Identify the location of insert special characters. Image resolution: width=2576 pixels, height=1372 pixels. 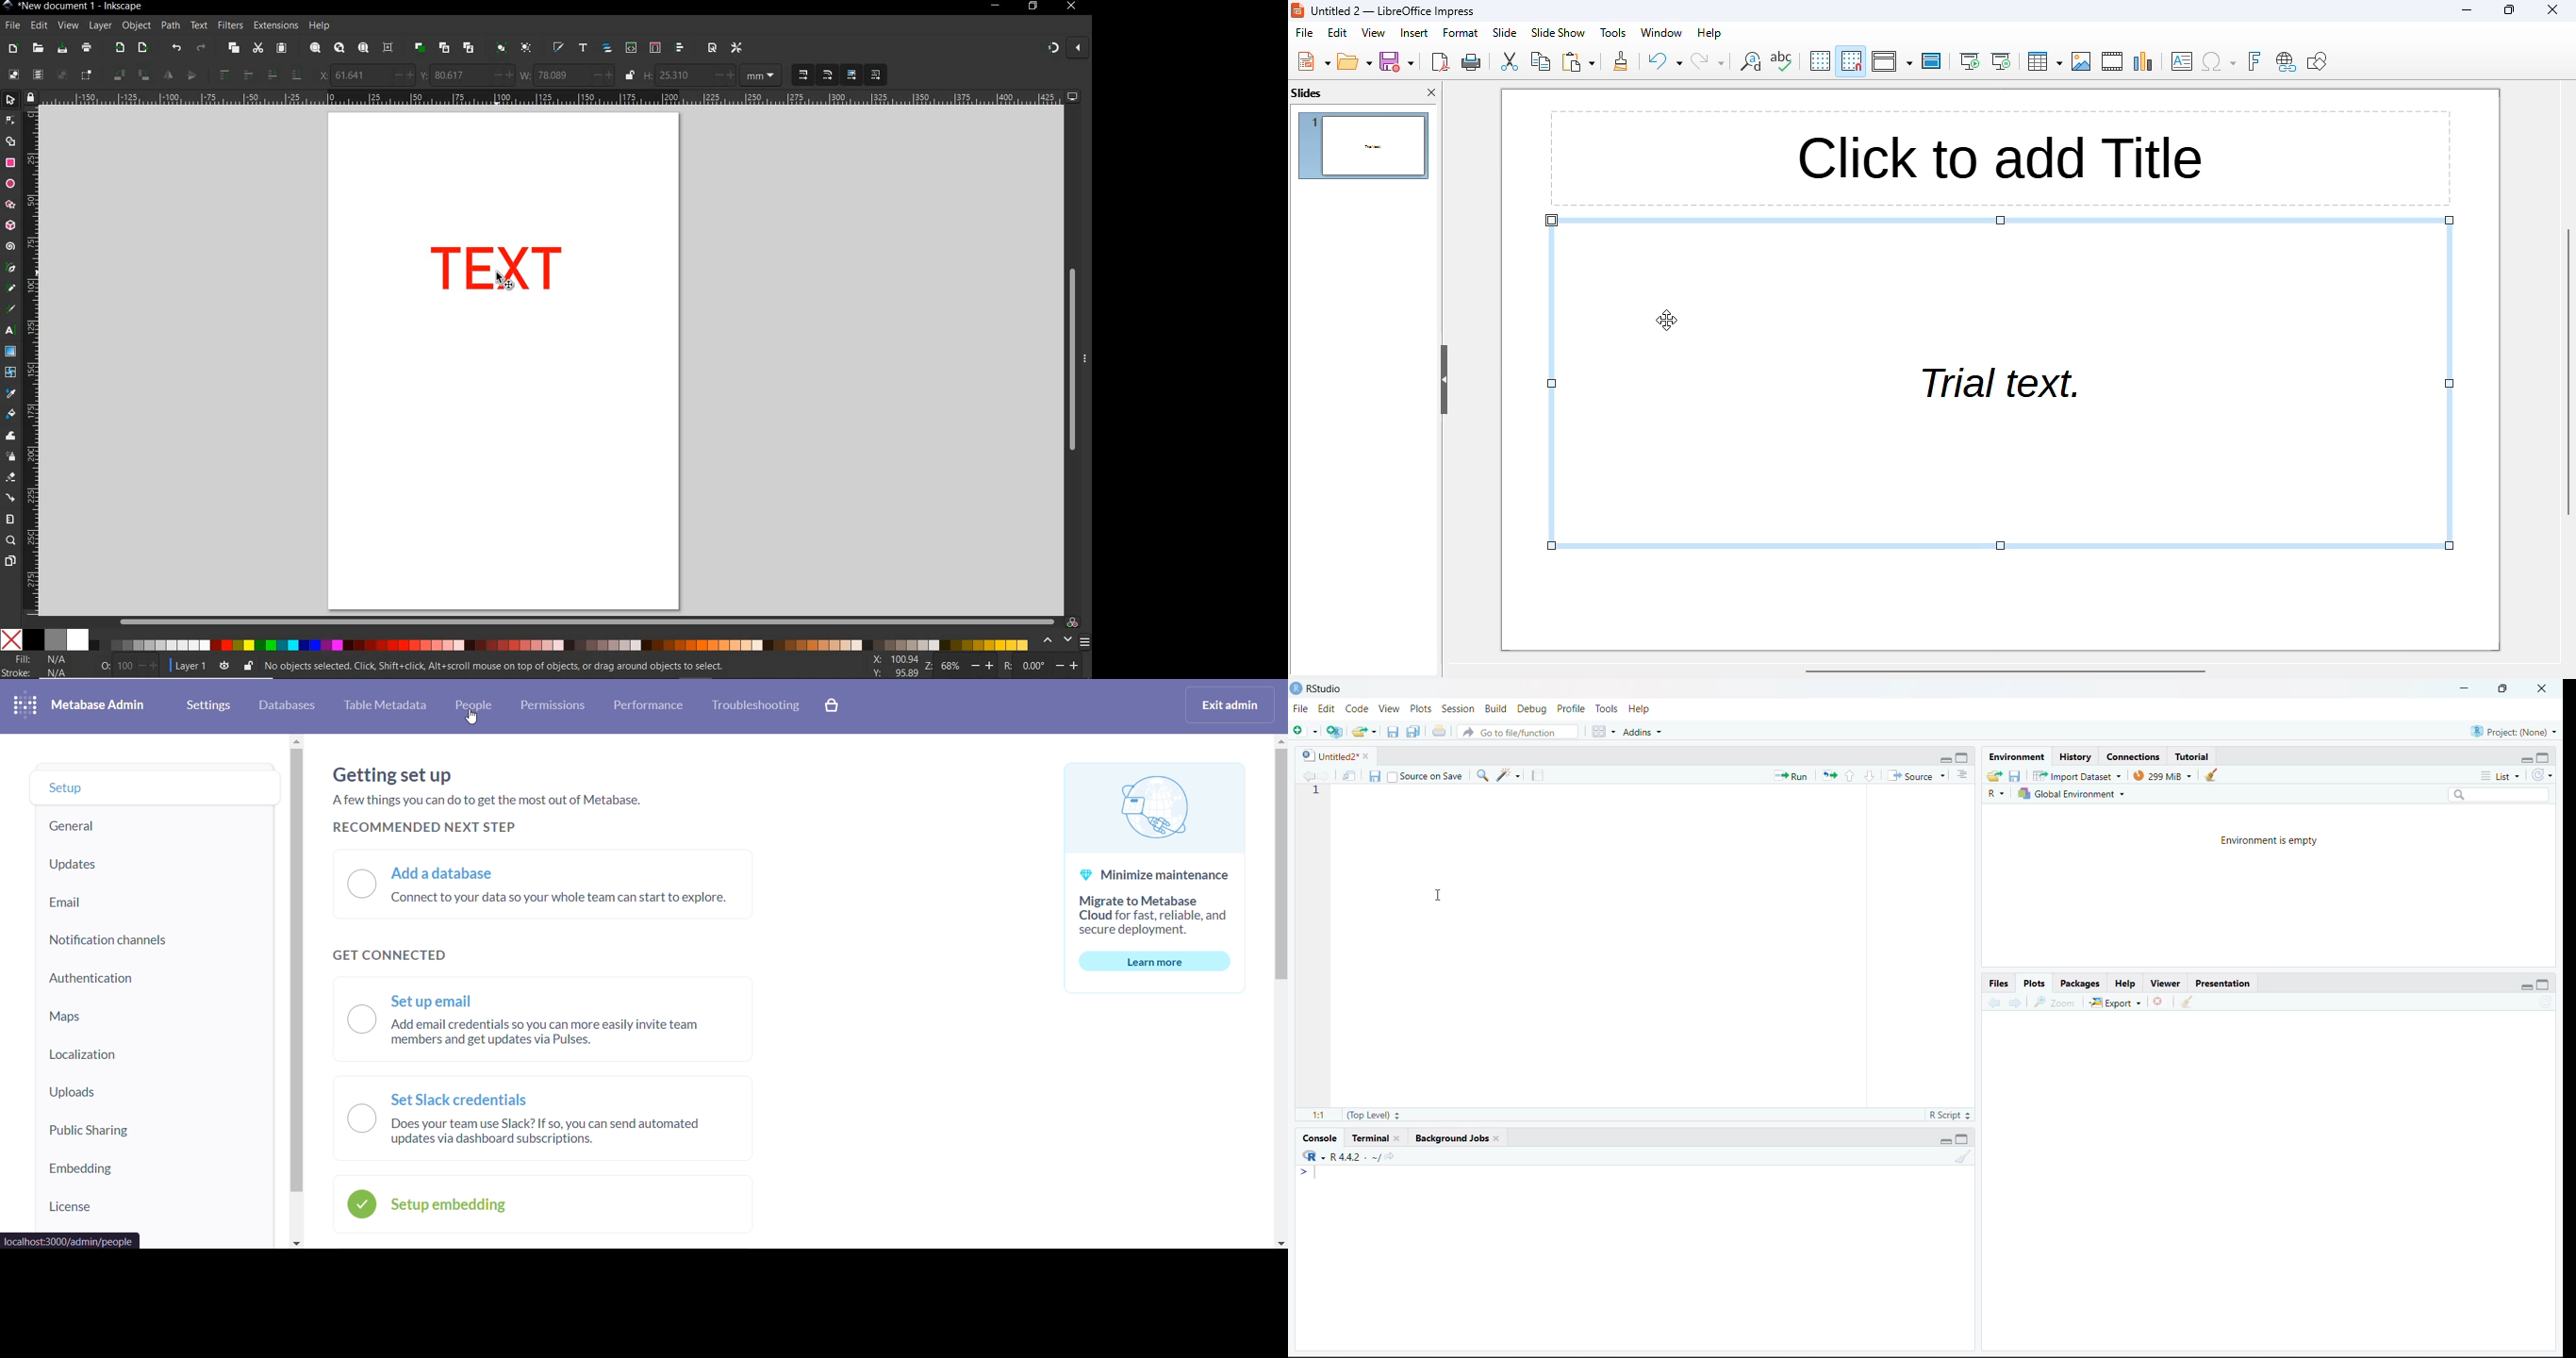
(2219, 61).